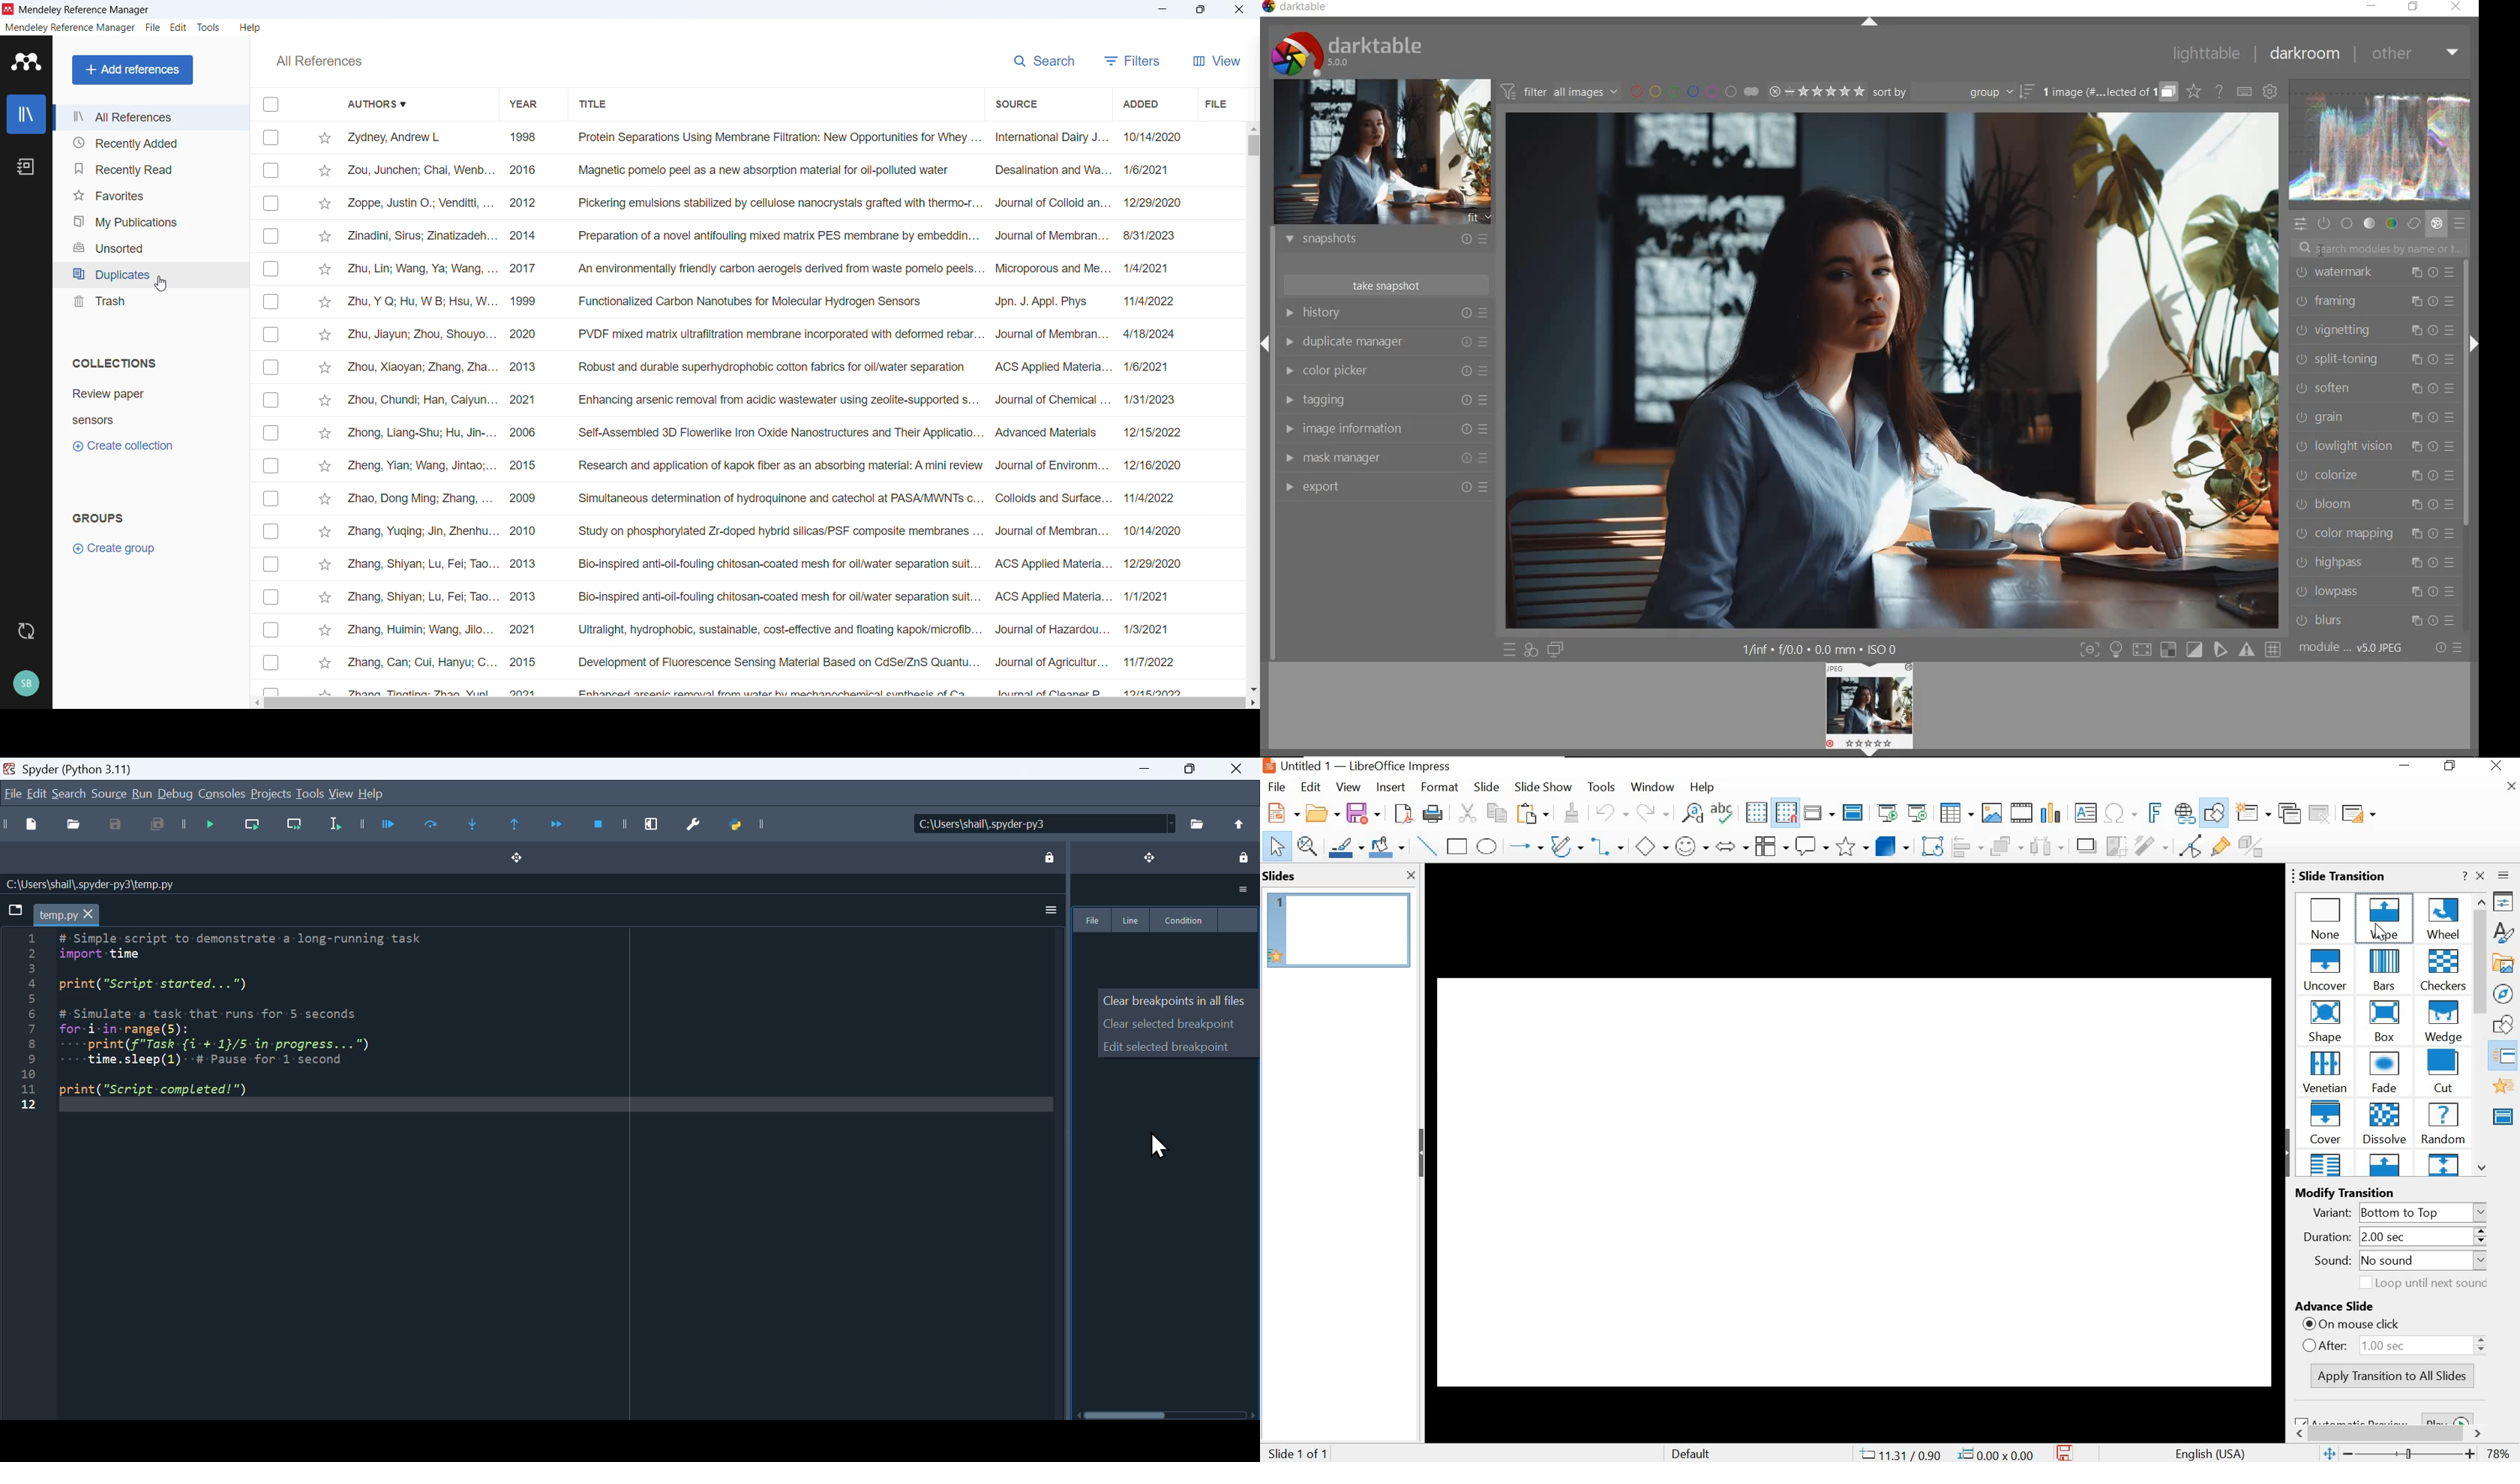 This screenshot has width=2520, height=1484. What do you see at coordinates (2244, 91) in the screenshot?
I see `set keyboard shortcuts` at bounding box center [2244, 91].